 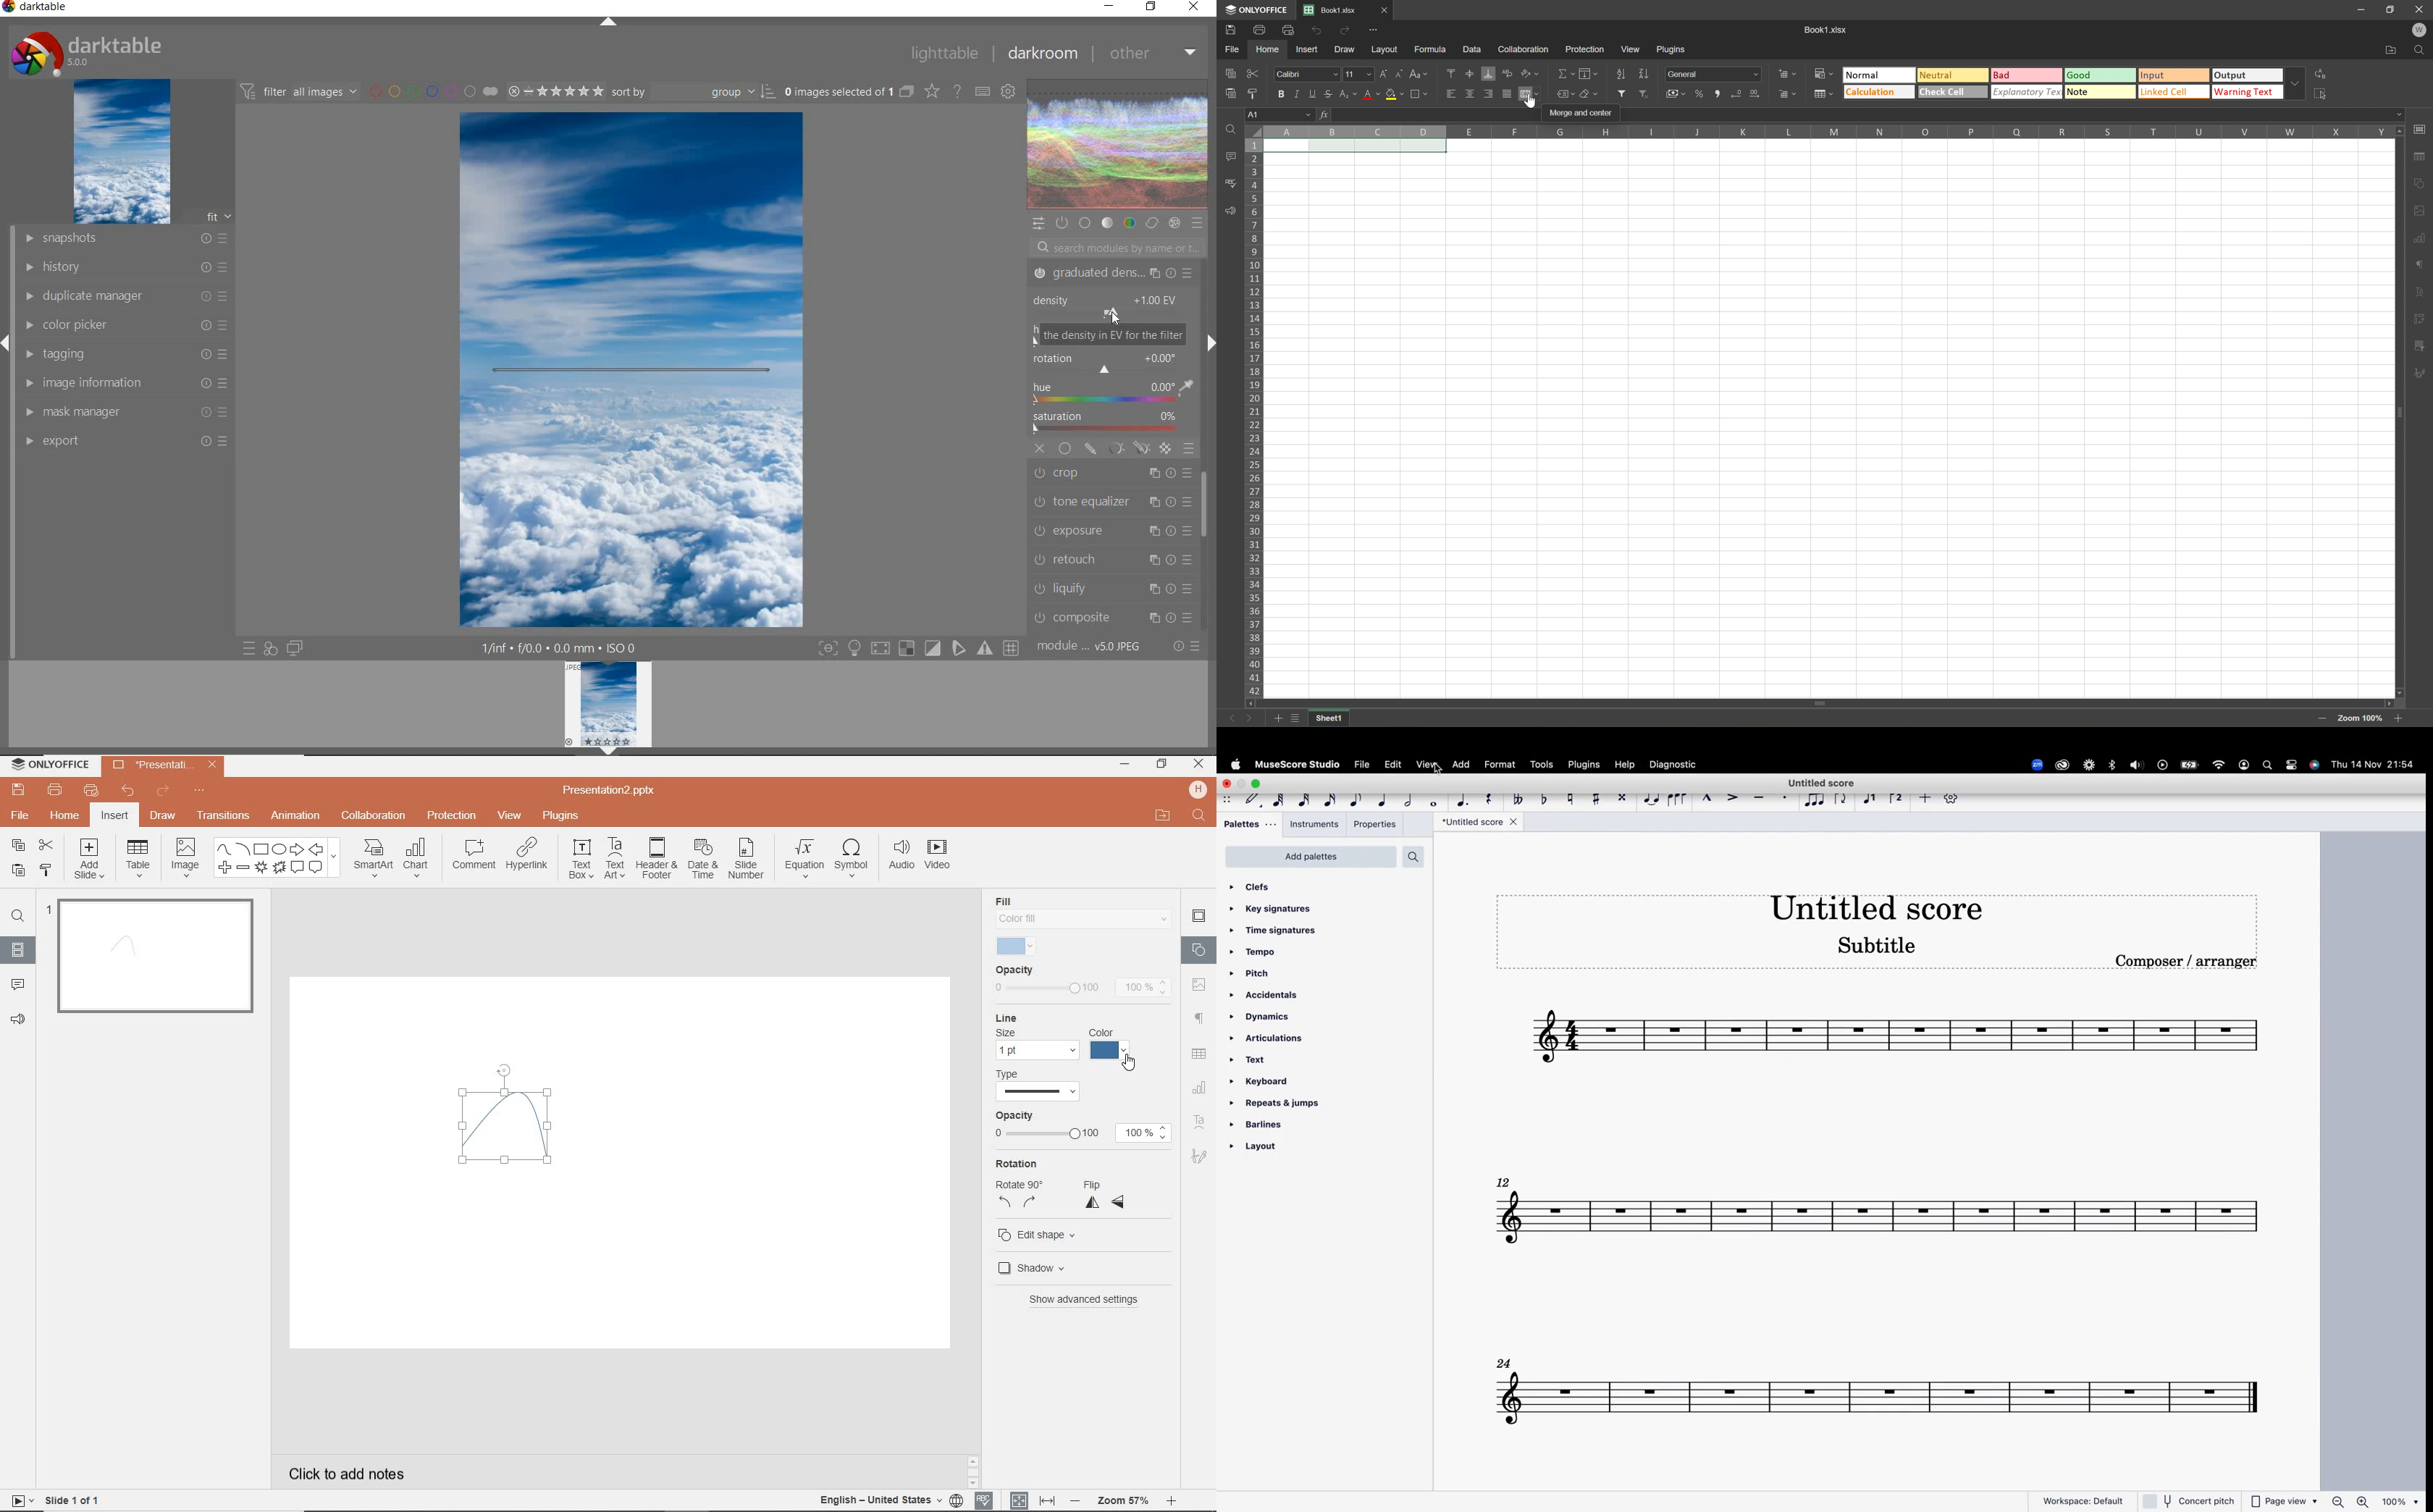 I want to click on Align right, so click(x=1488, y=95).